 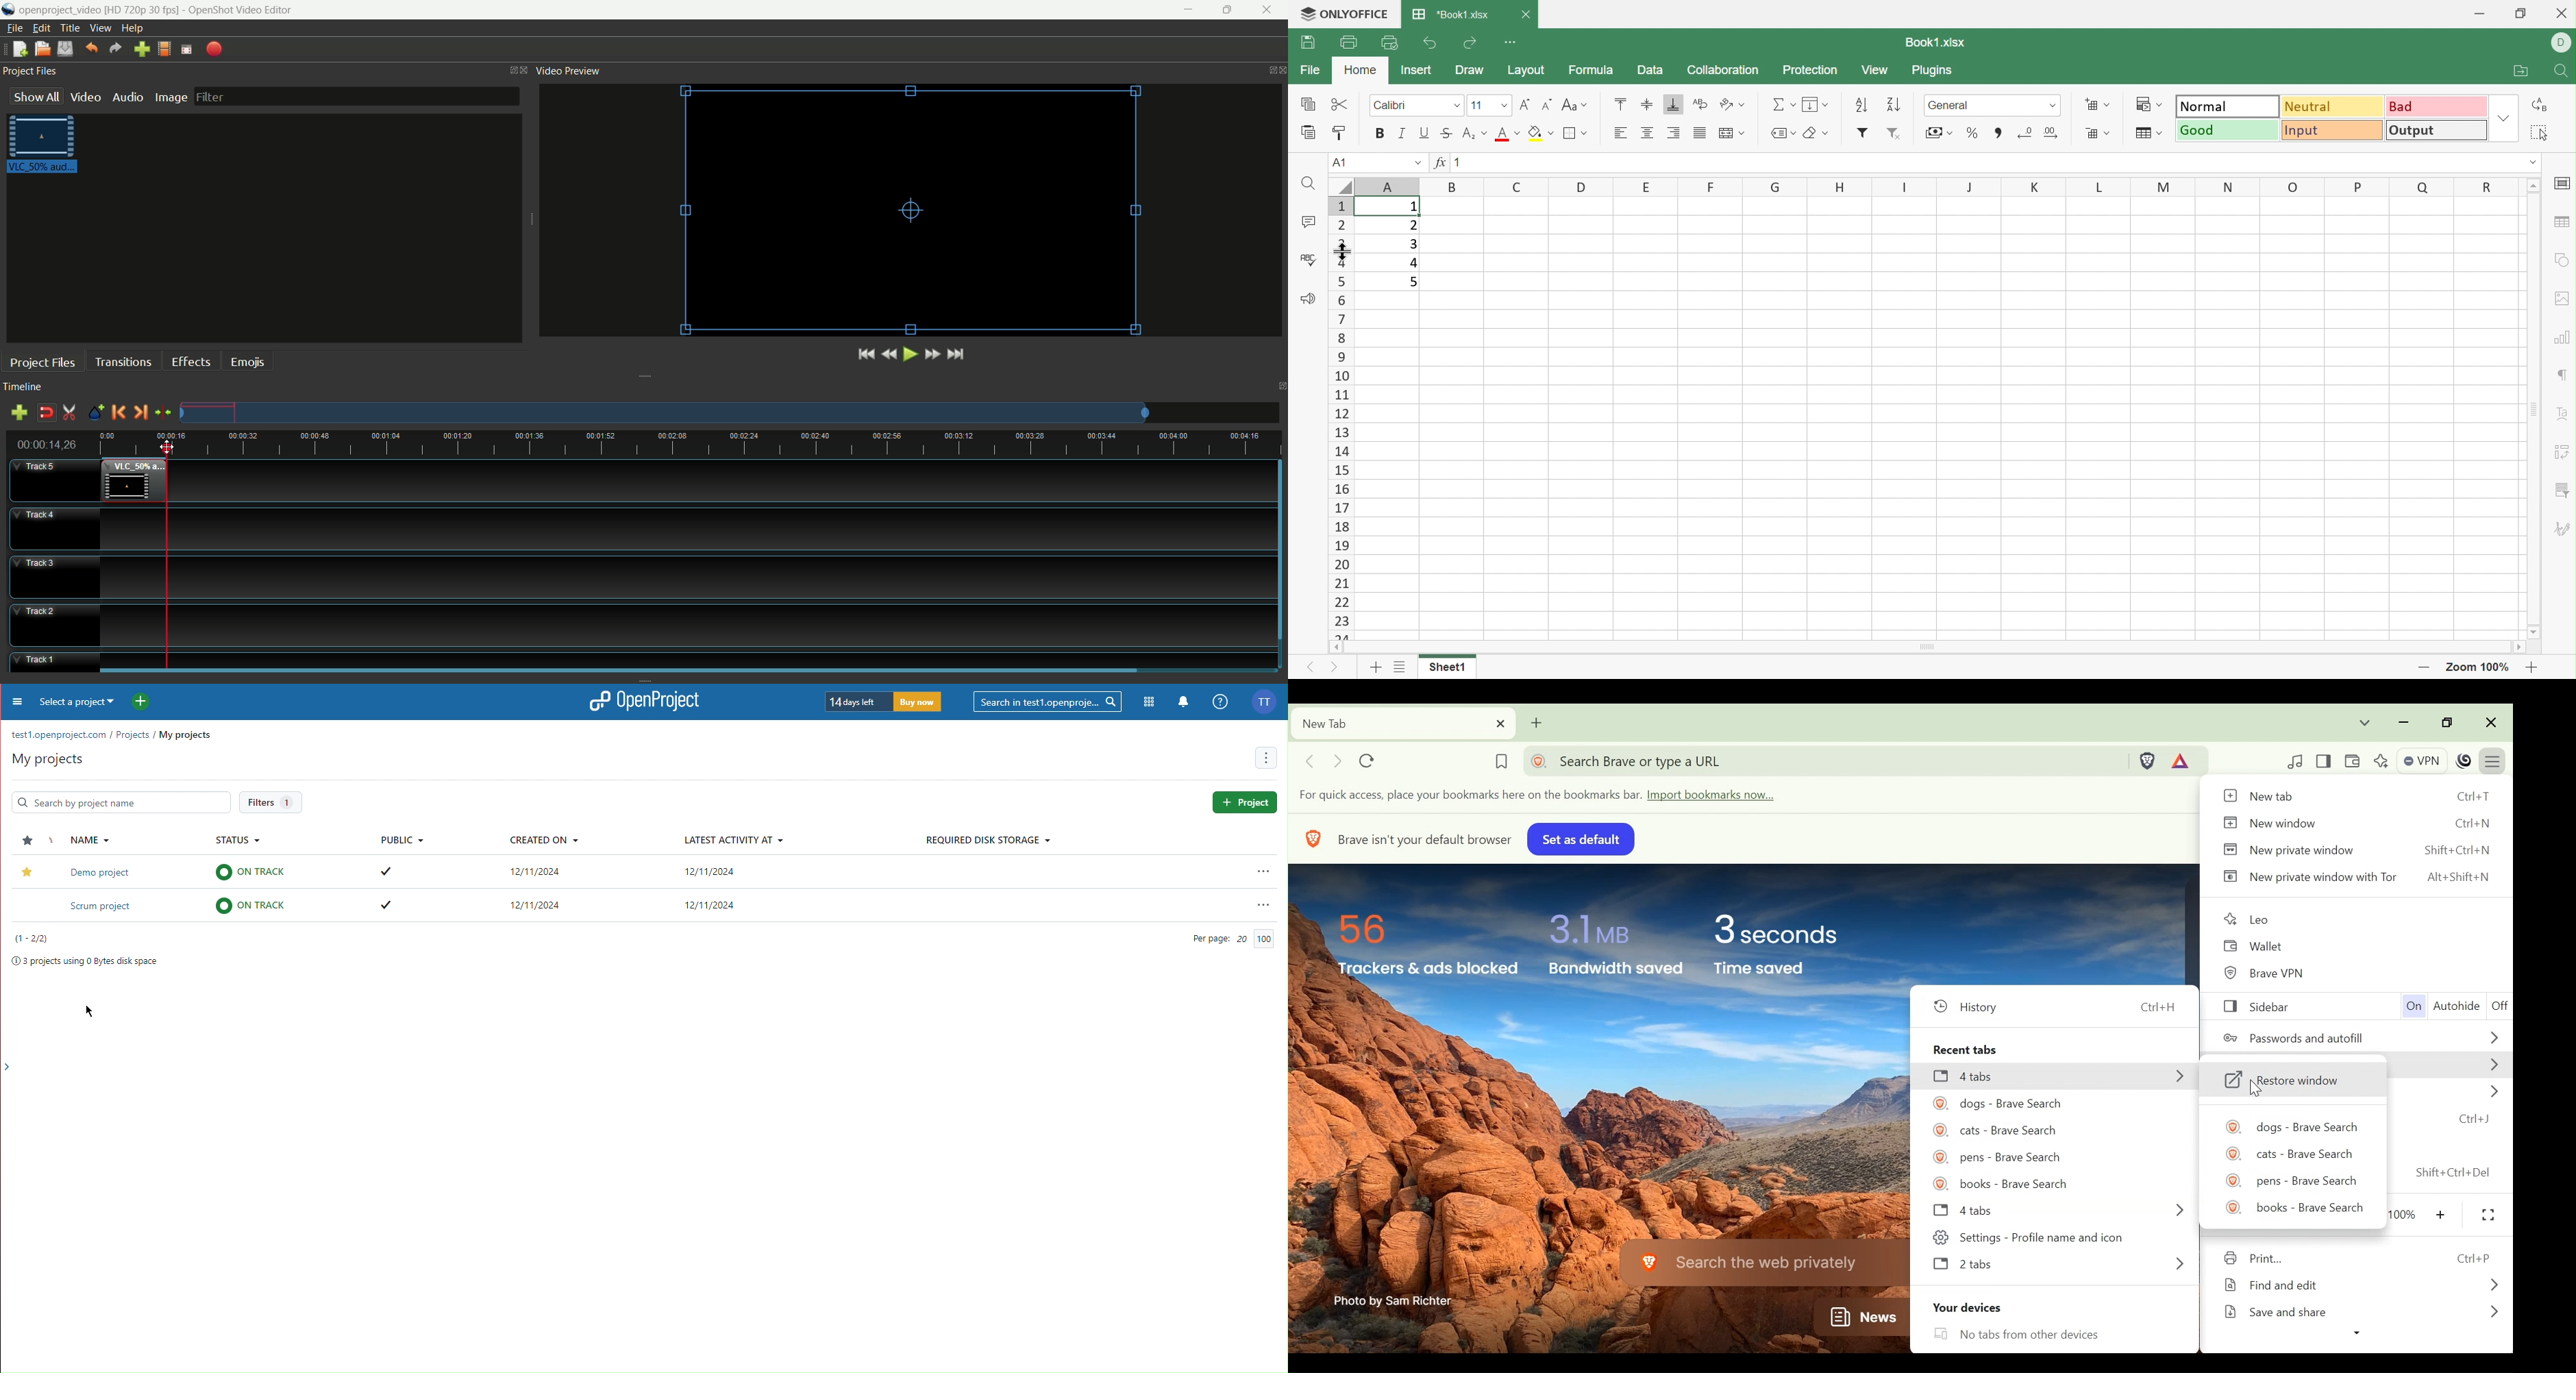 What do you see at coordinates (1265, 702) in the screenshot?
I see `Account` at bounding box center [1265, 702].